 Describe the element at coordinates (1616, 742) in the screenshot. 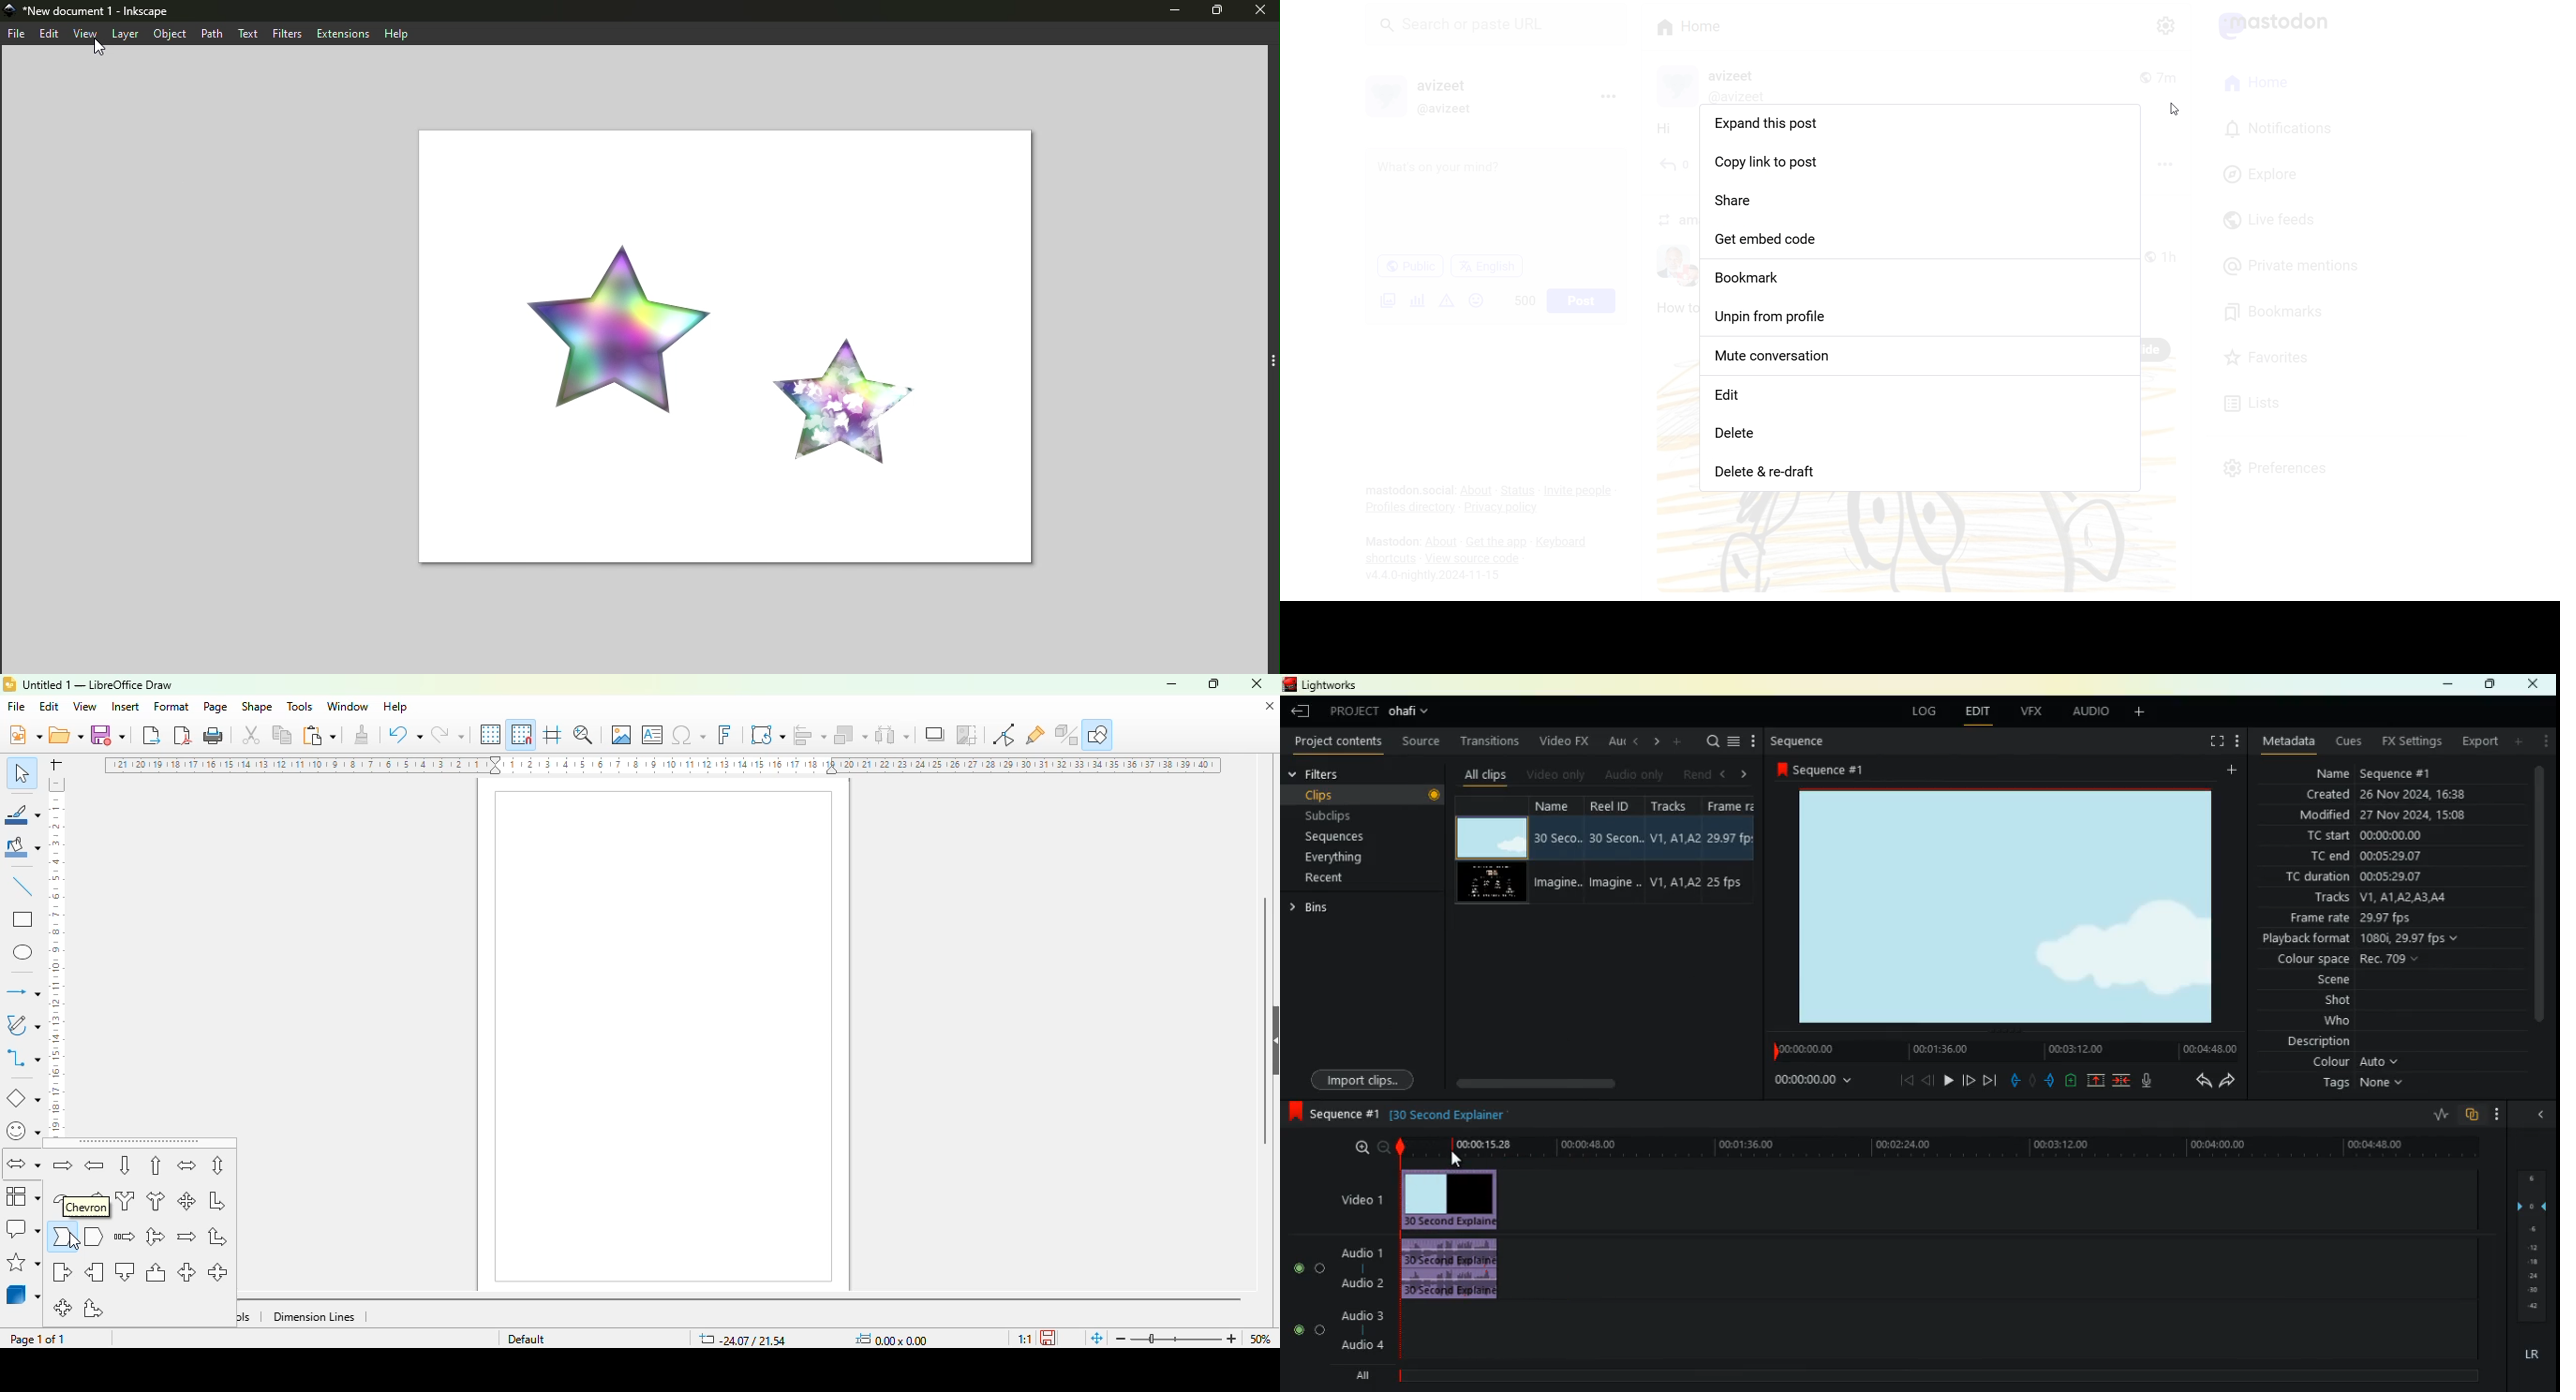

I see `au` at that location.